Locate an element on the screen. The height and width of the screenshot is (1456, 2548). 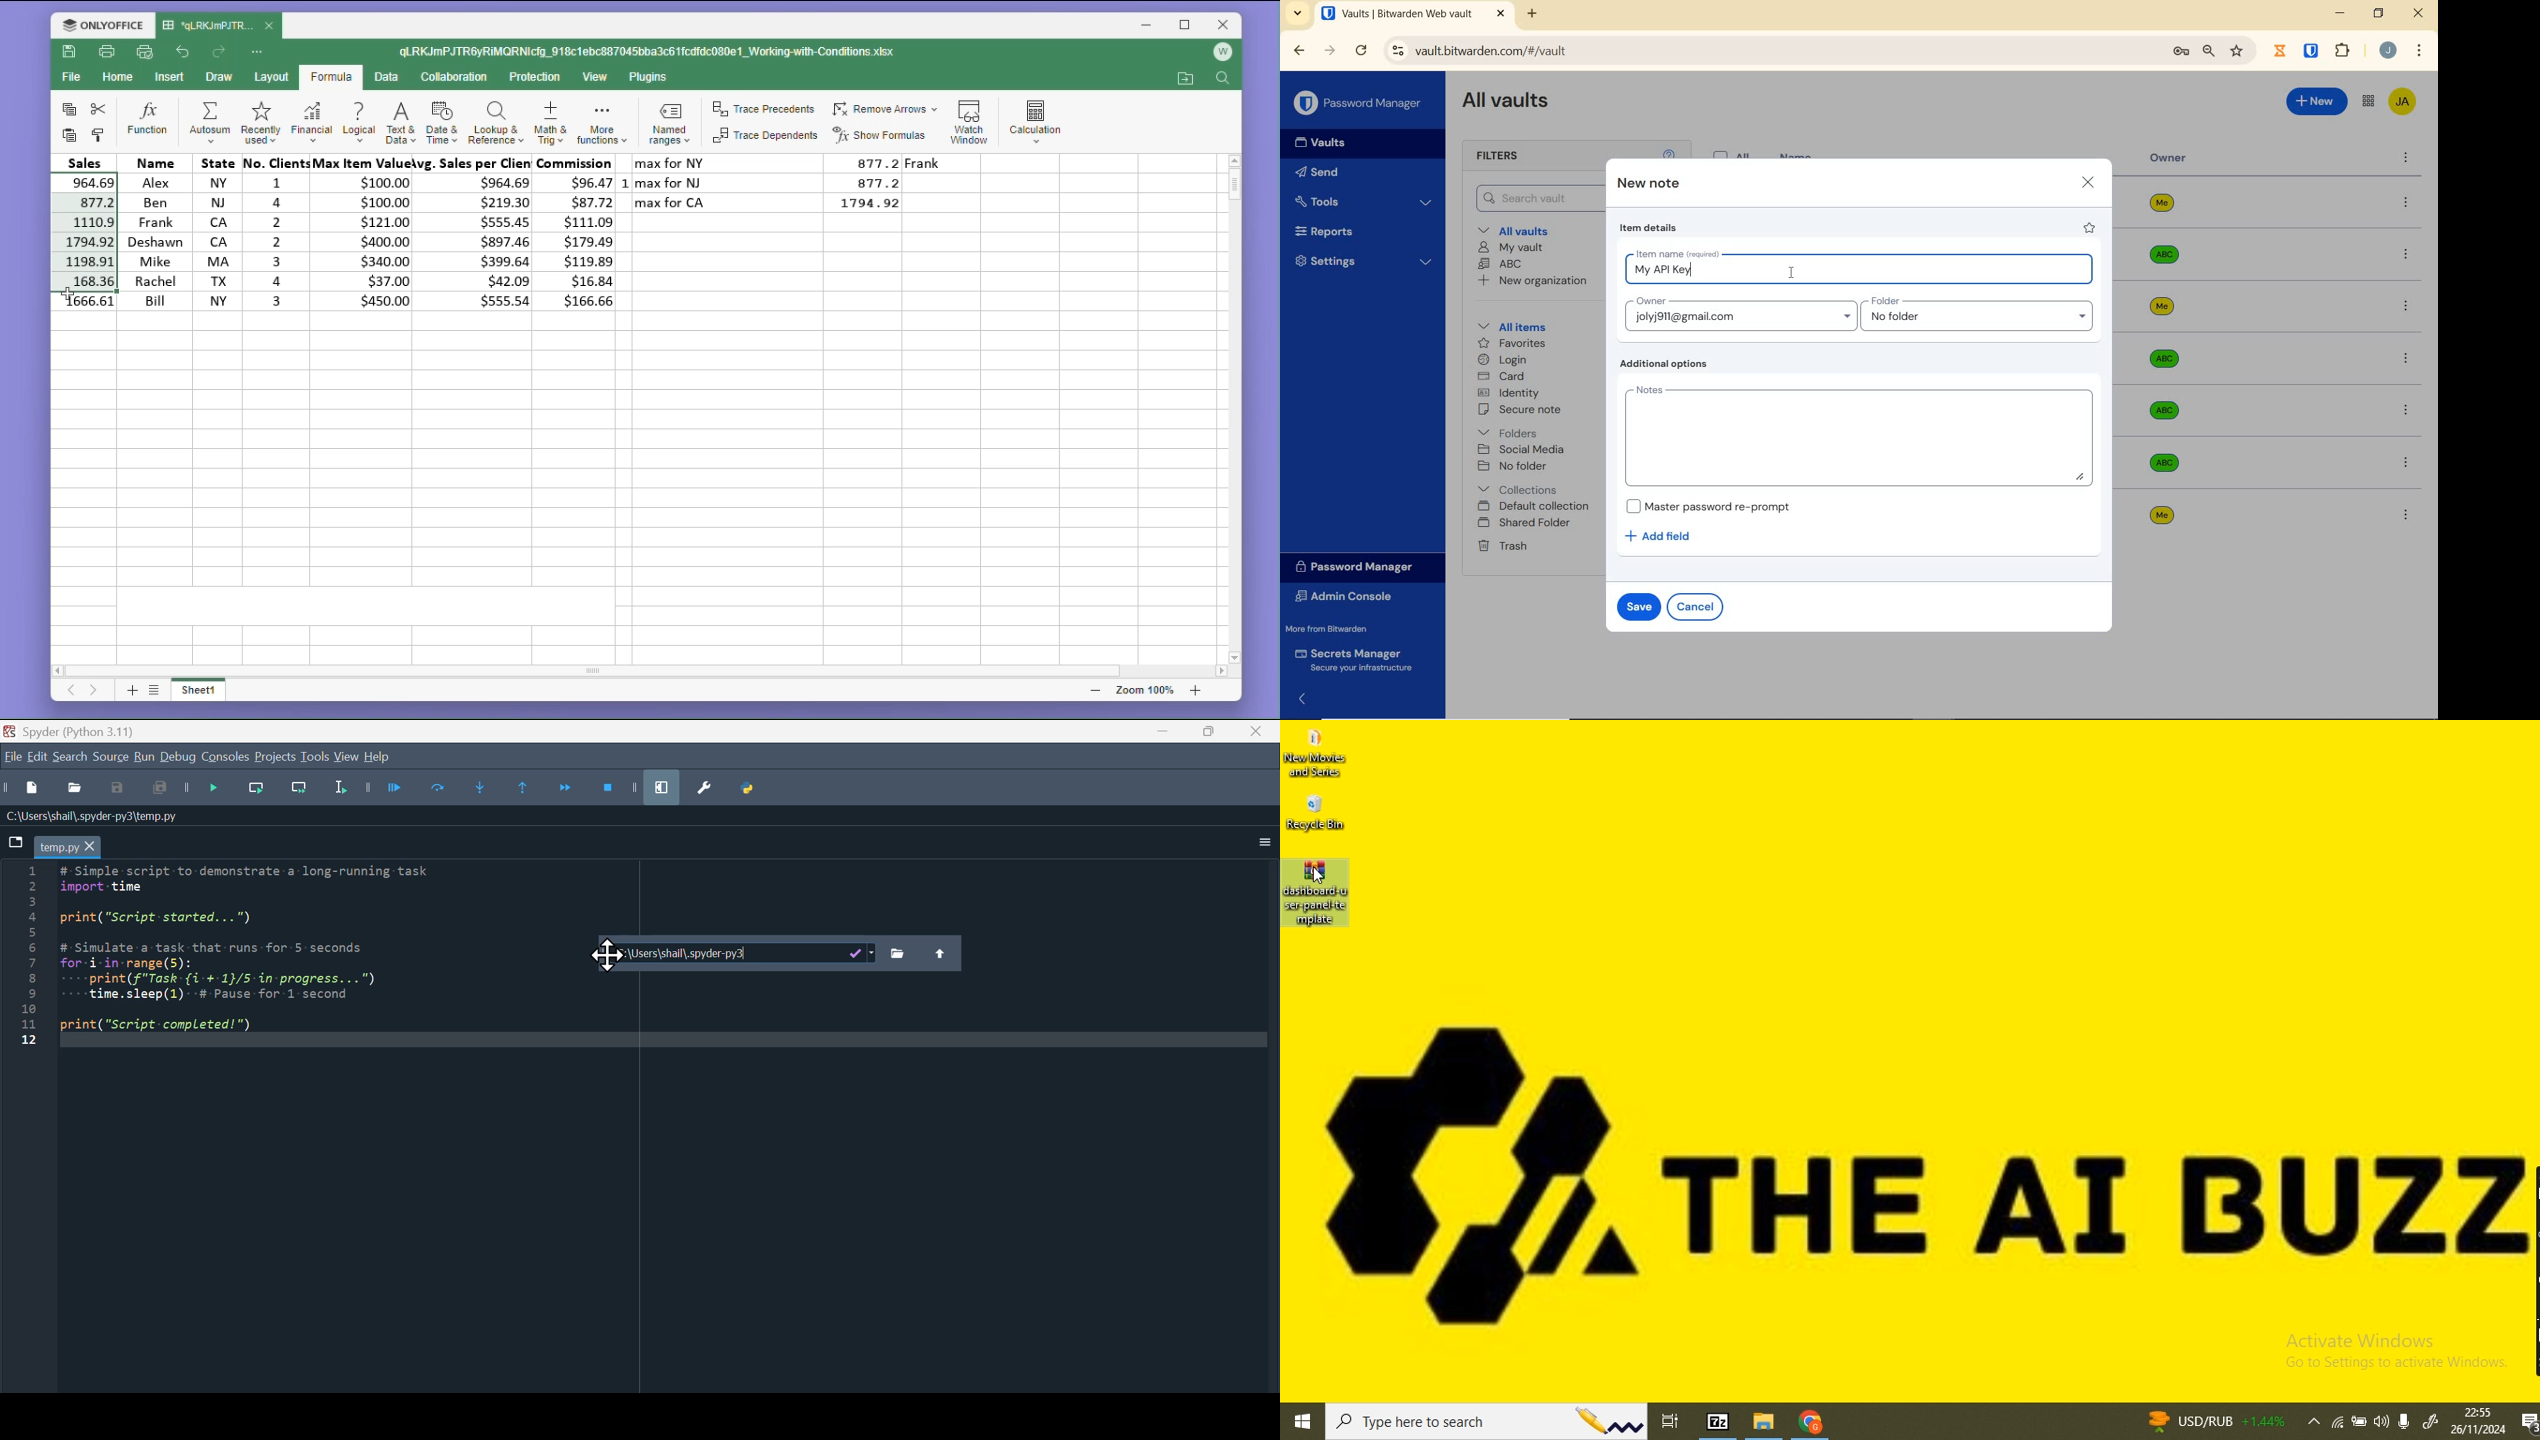
favorite is located at coordinates (2090, 230).